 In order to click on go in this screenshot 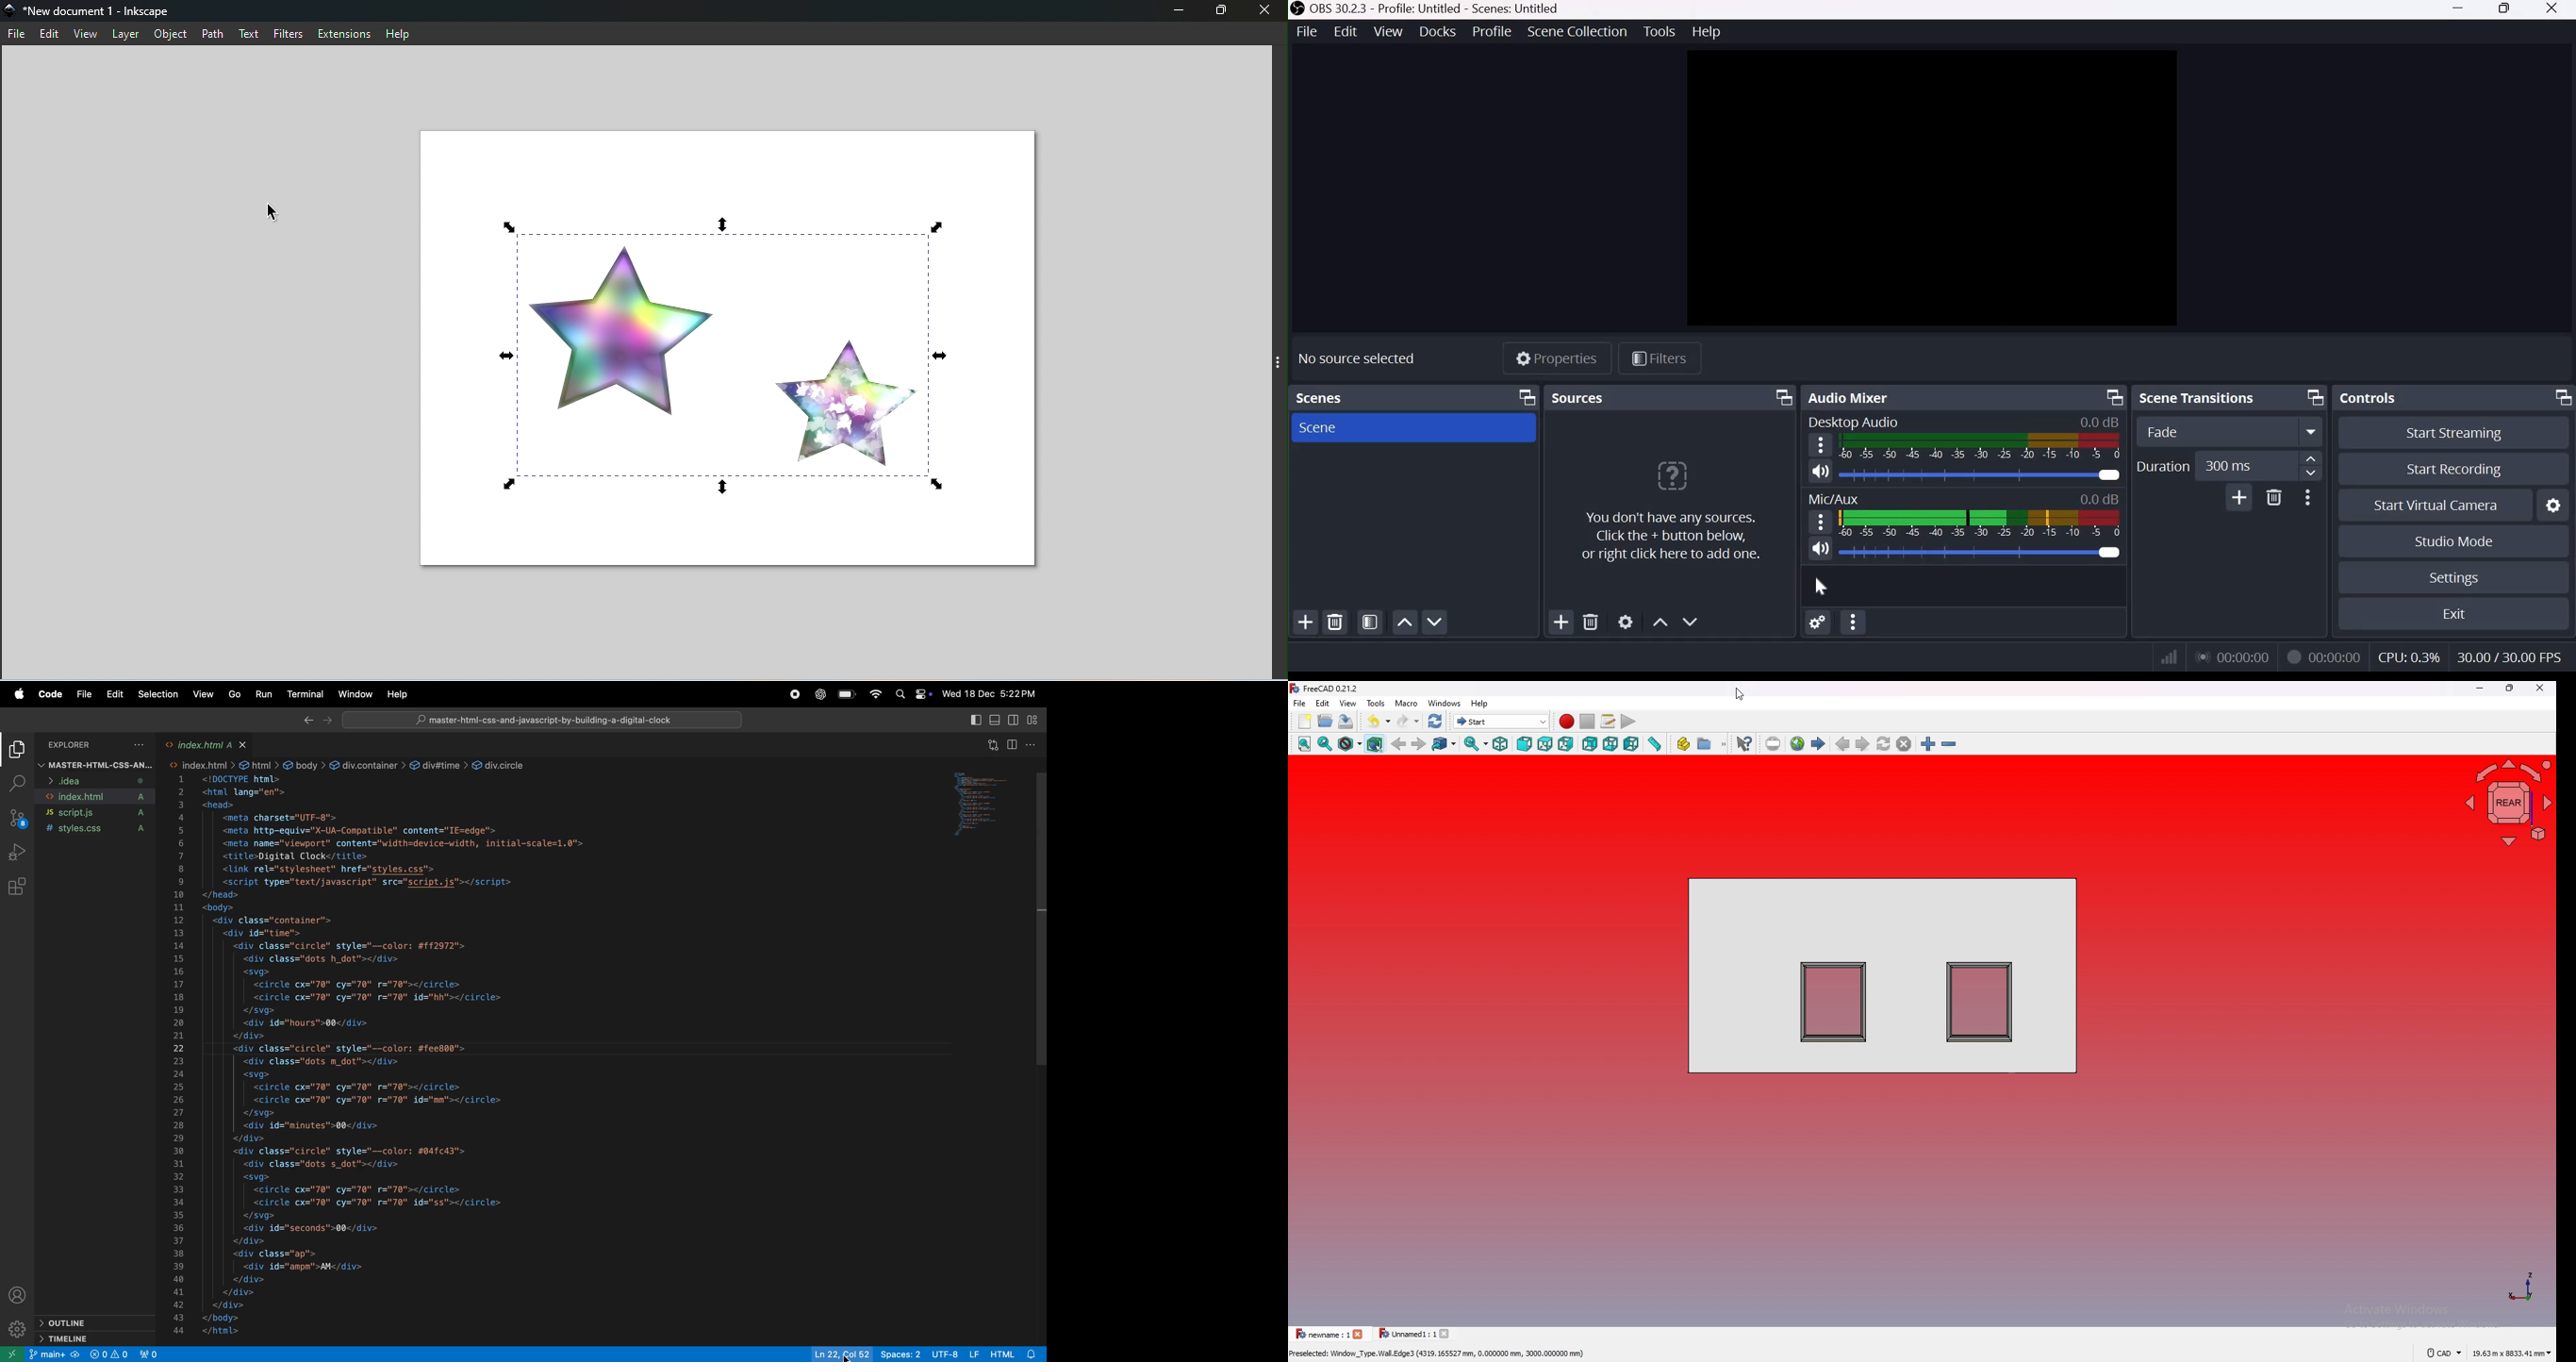, I will do `click(236, 695)`.